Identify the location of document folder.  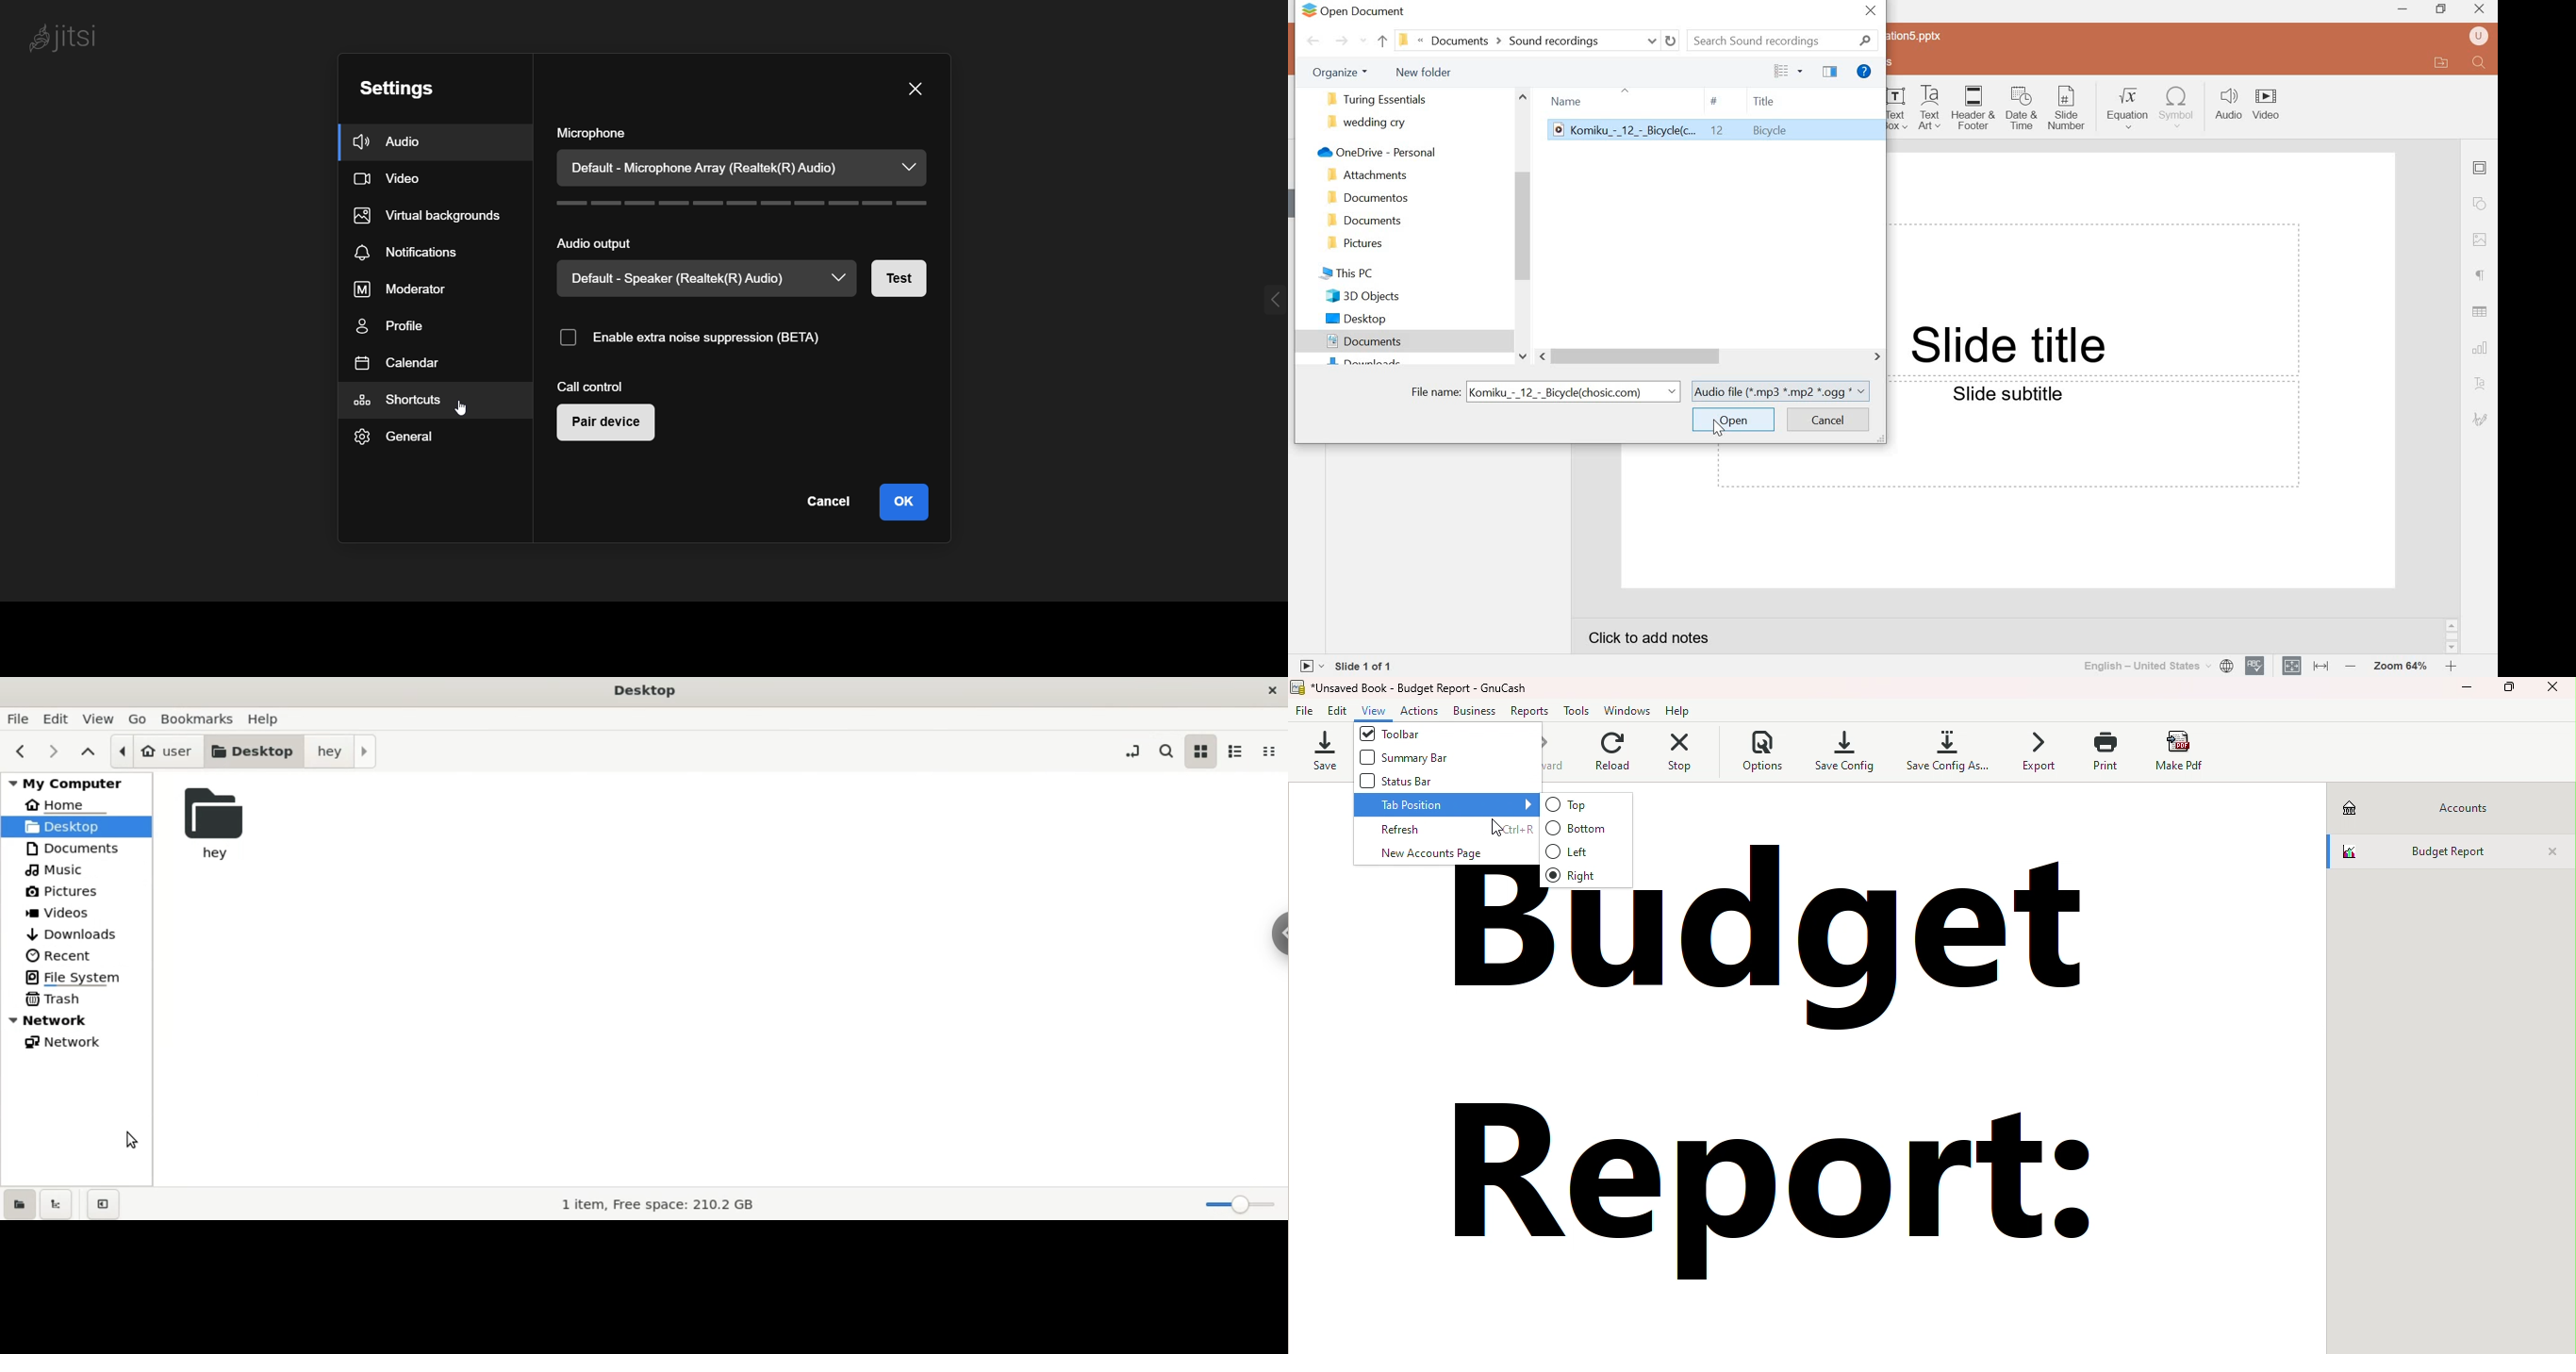
(1362, 221).